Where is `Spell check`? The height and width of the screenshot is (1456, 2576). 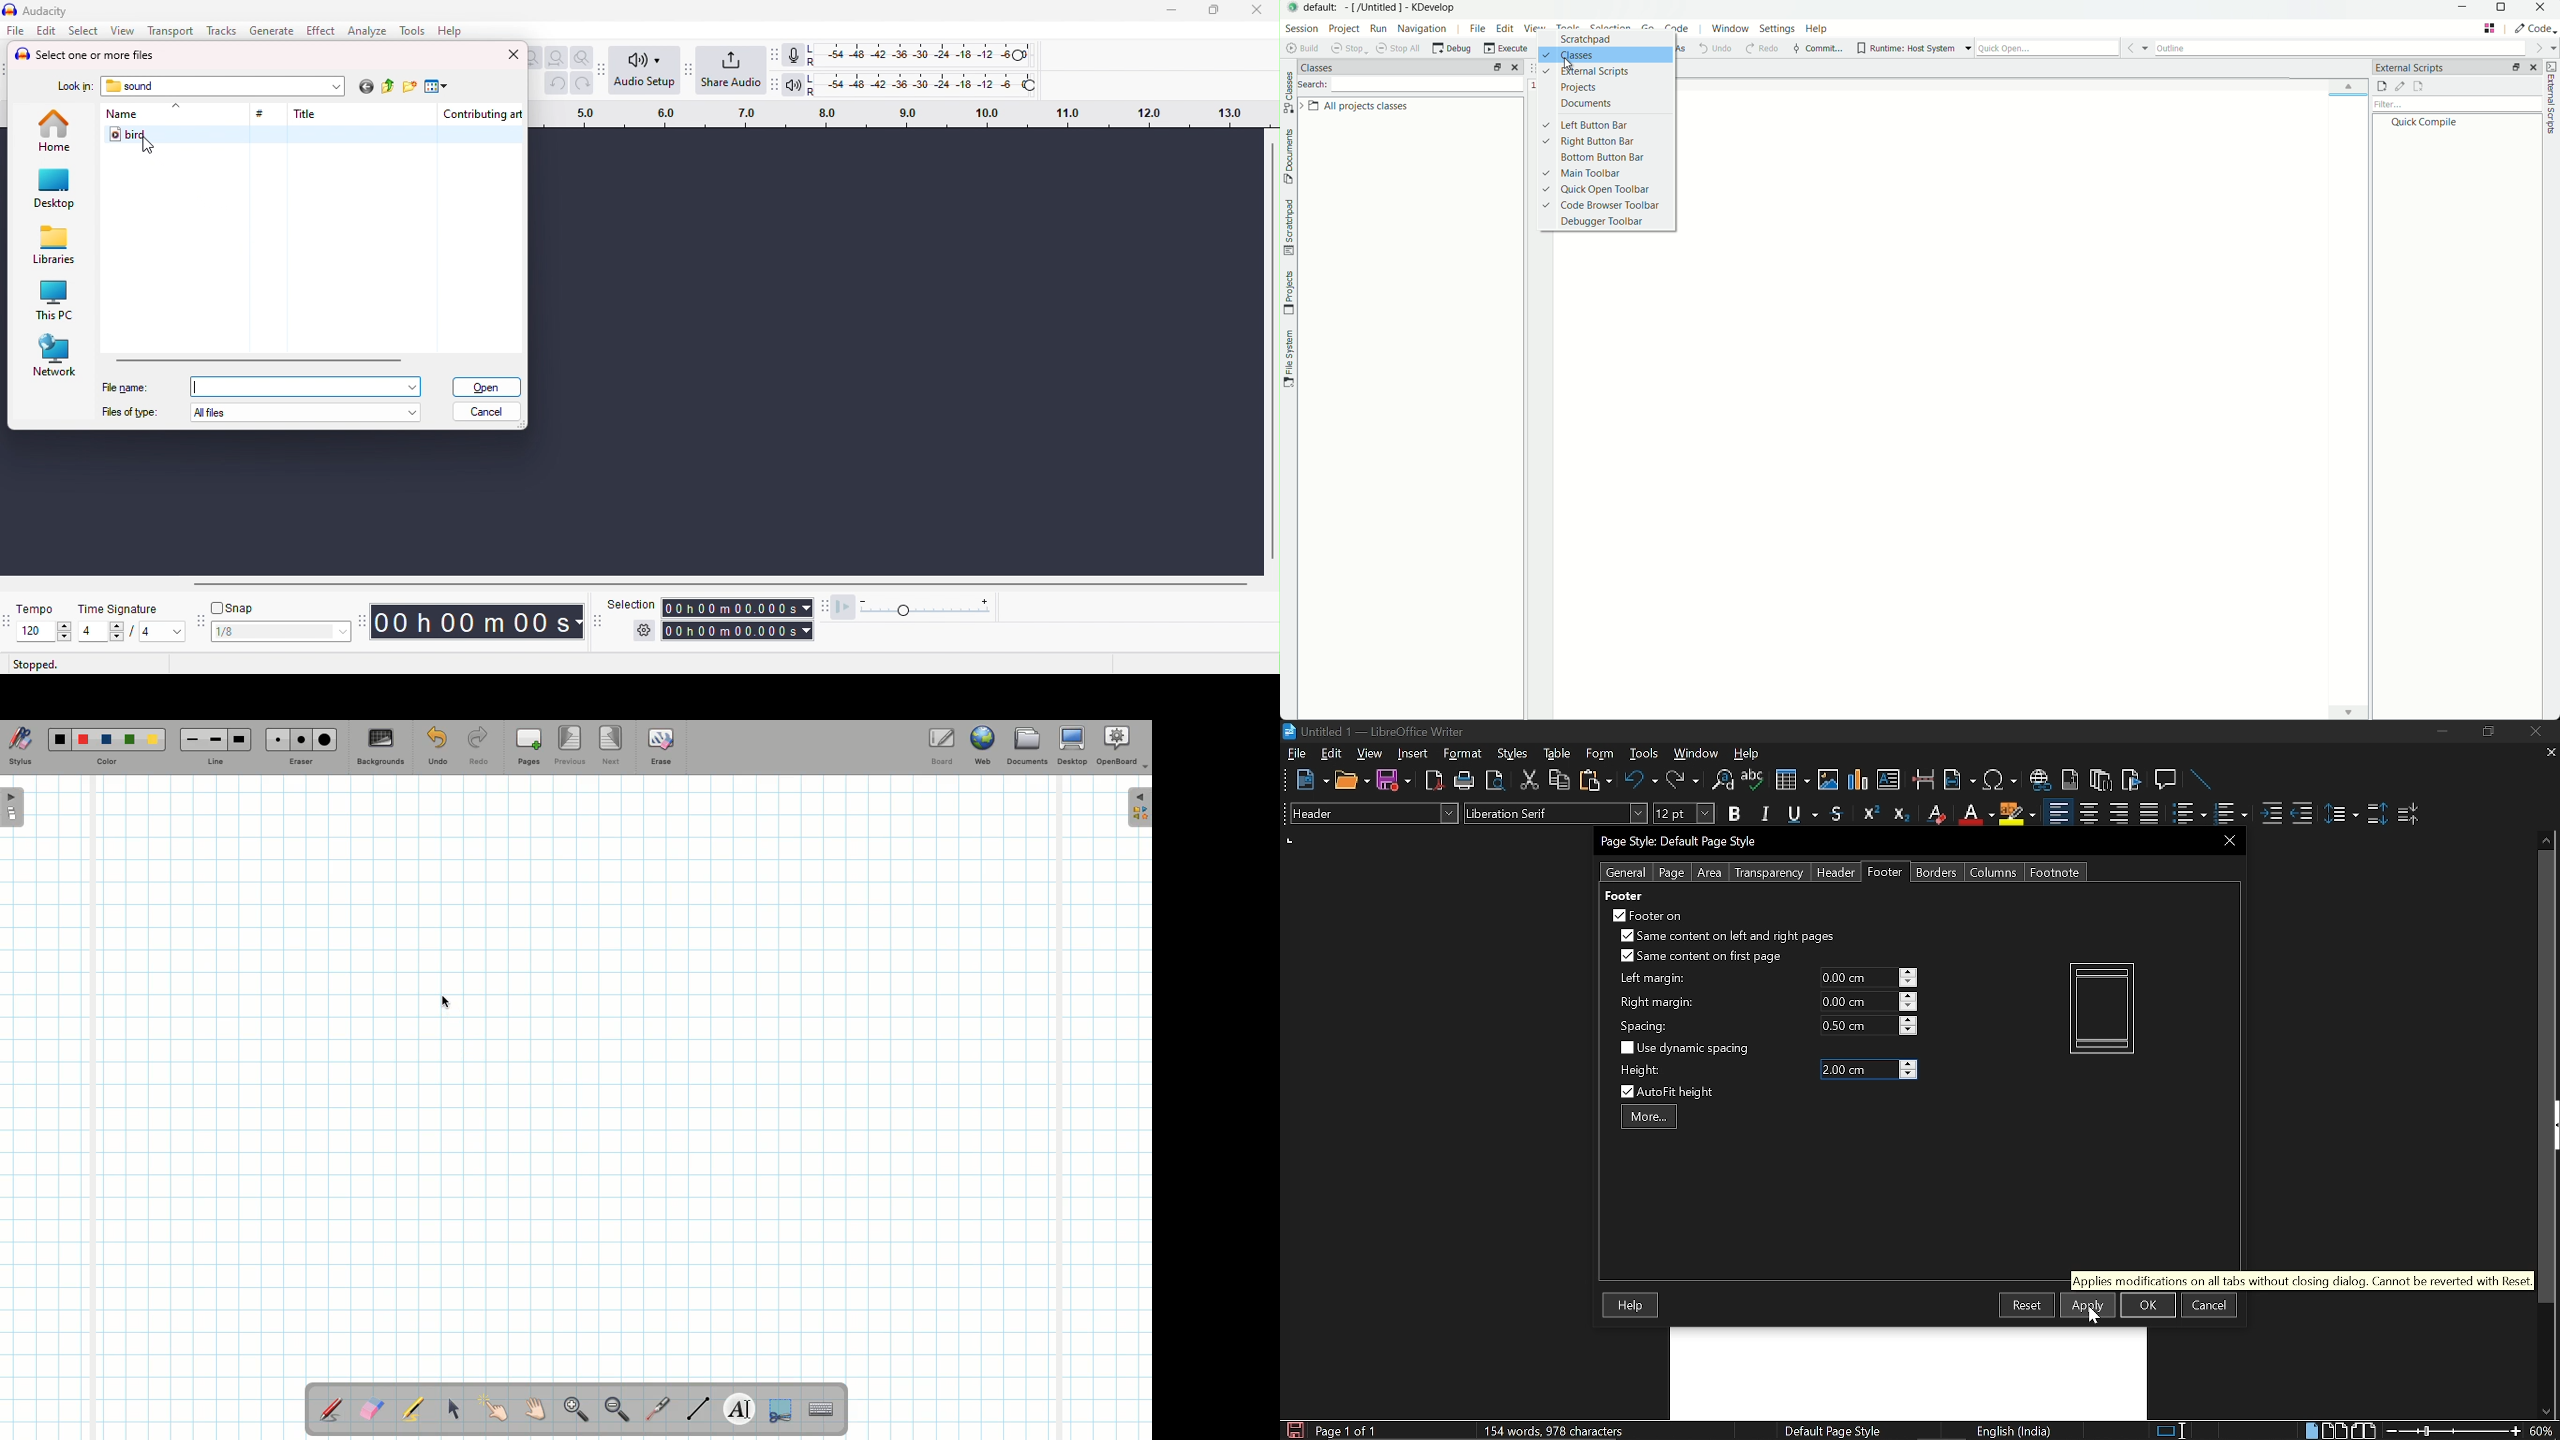 Spell check is located at coordinates (1753, 780).